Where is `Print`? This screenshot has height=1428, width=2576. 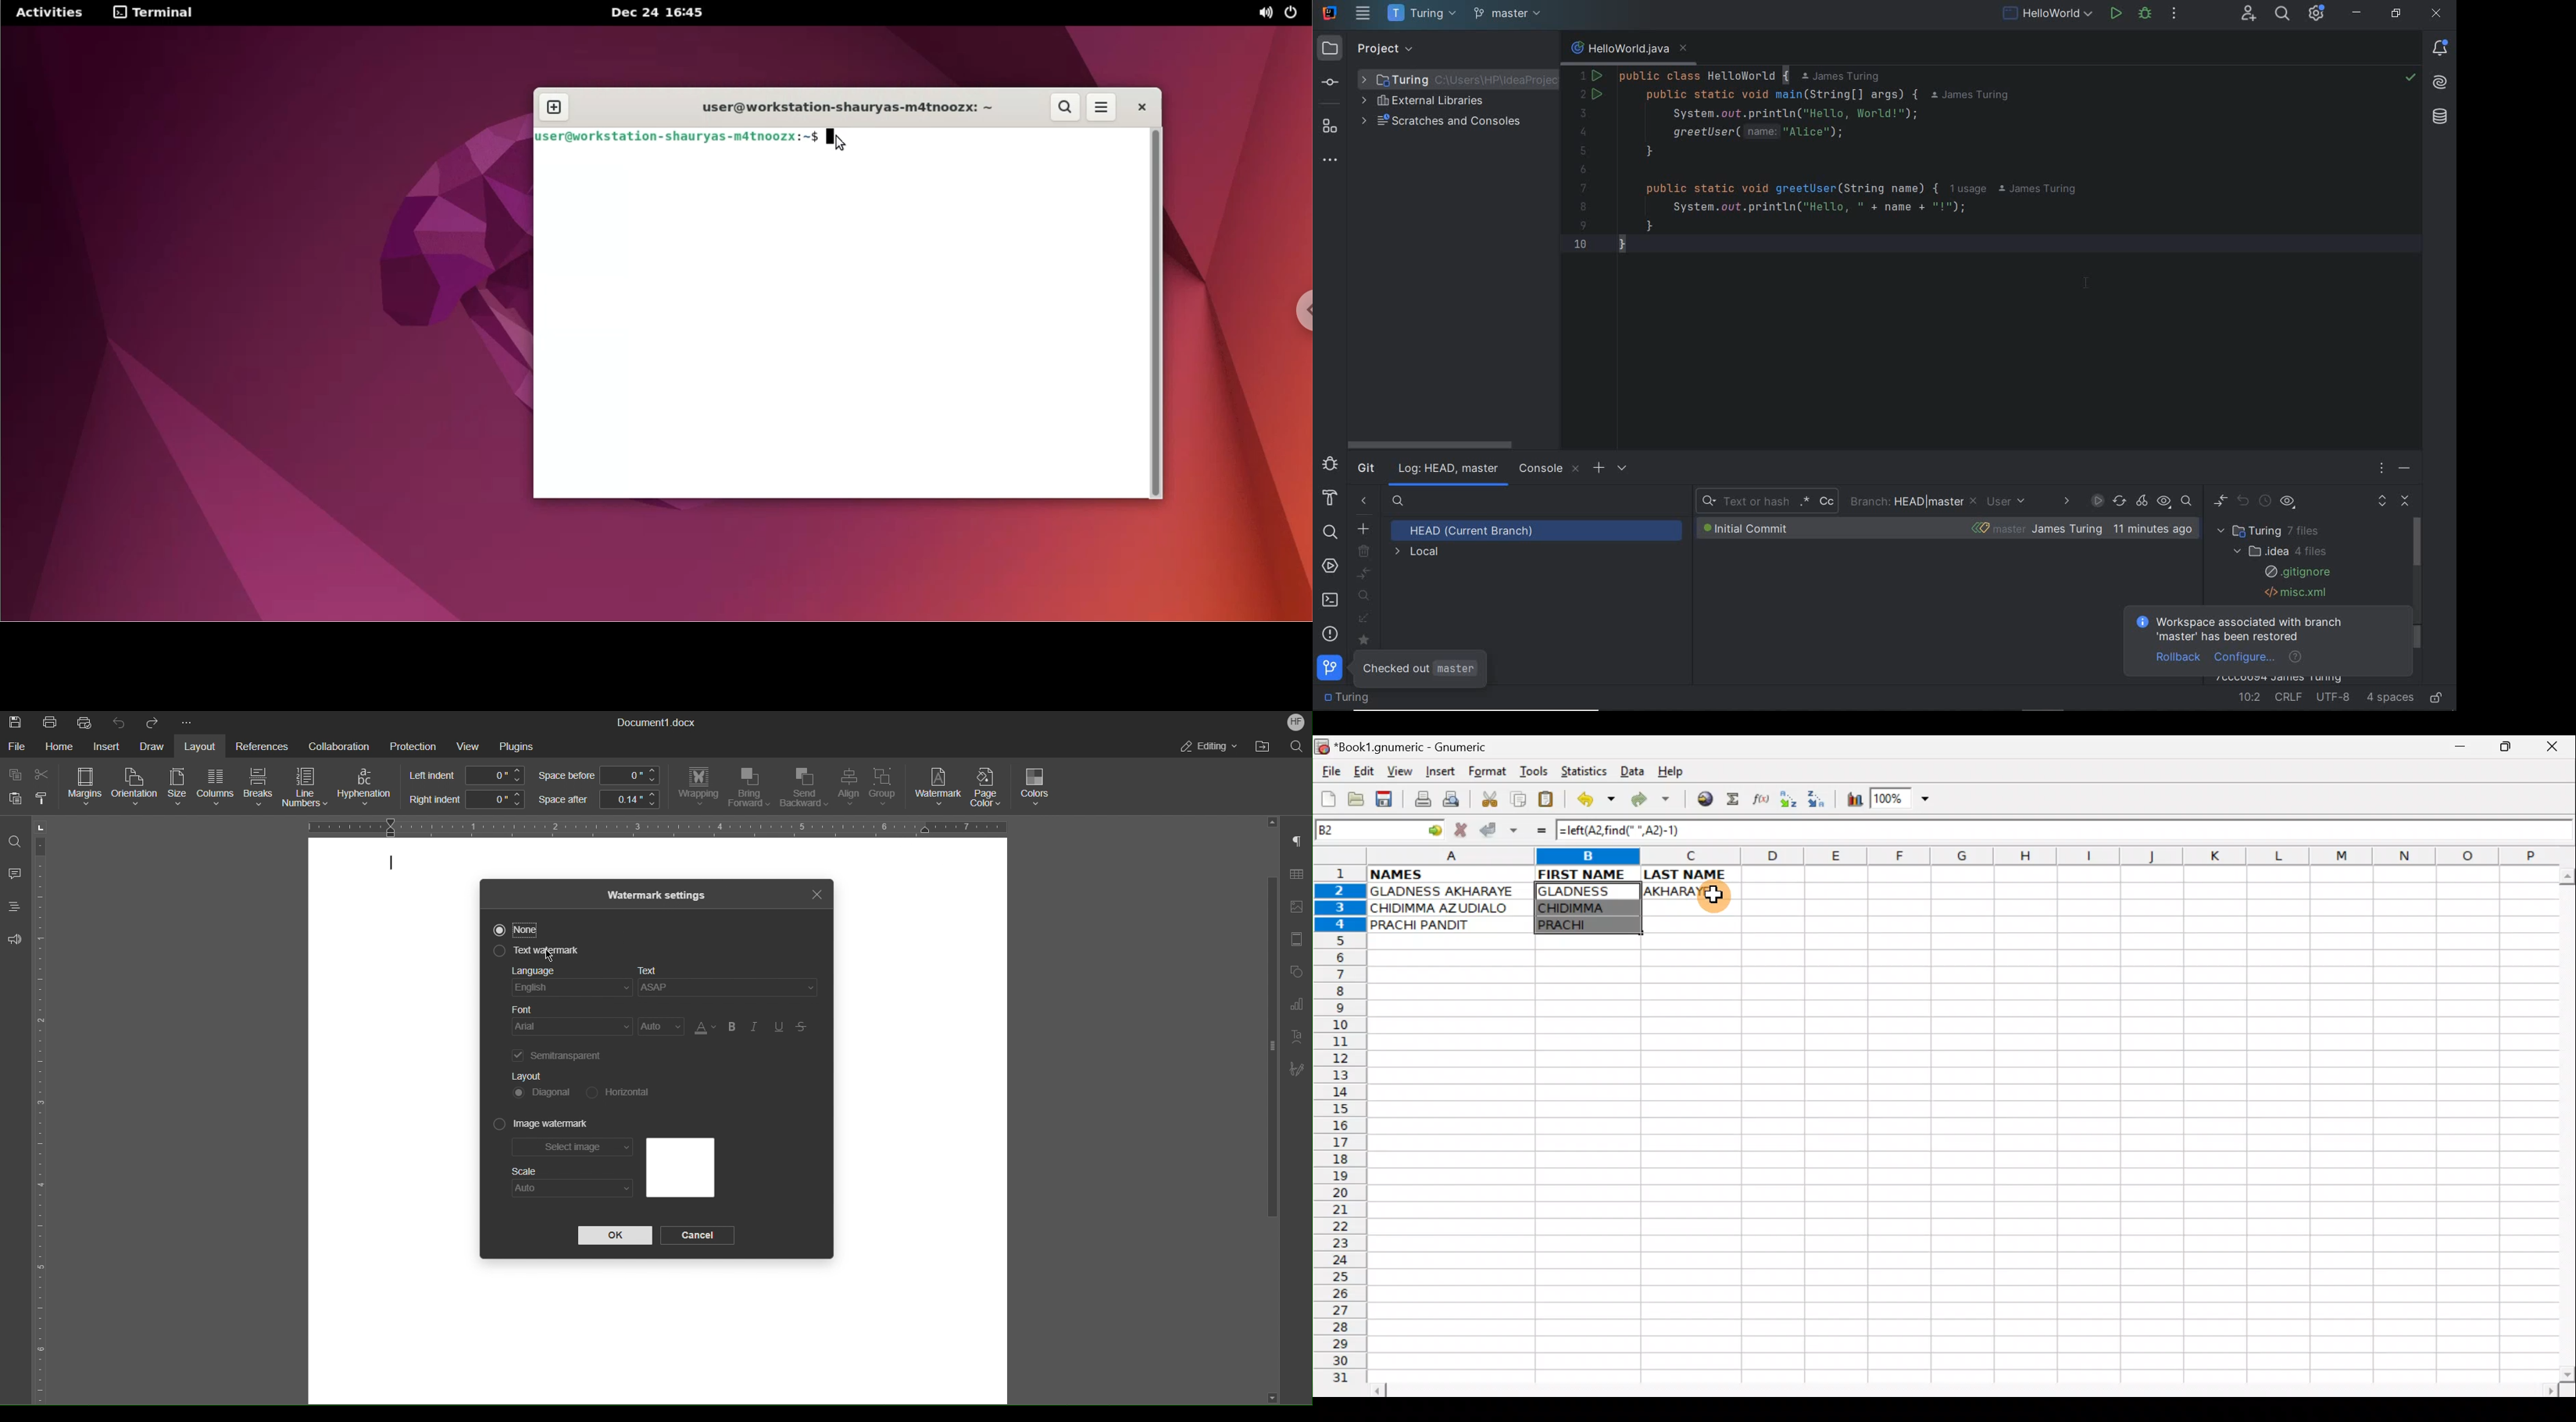 Print is located at coordinates (51, 723).